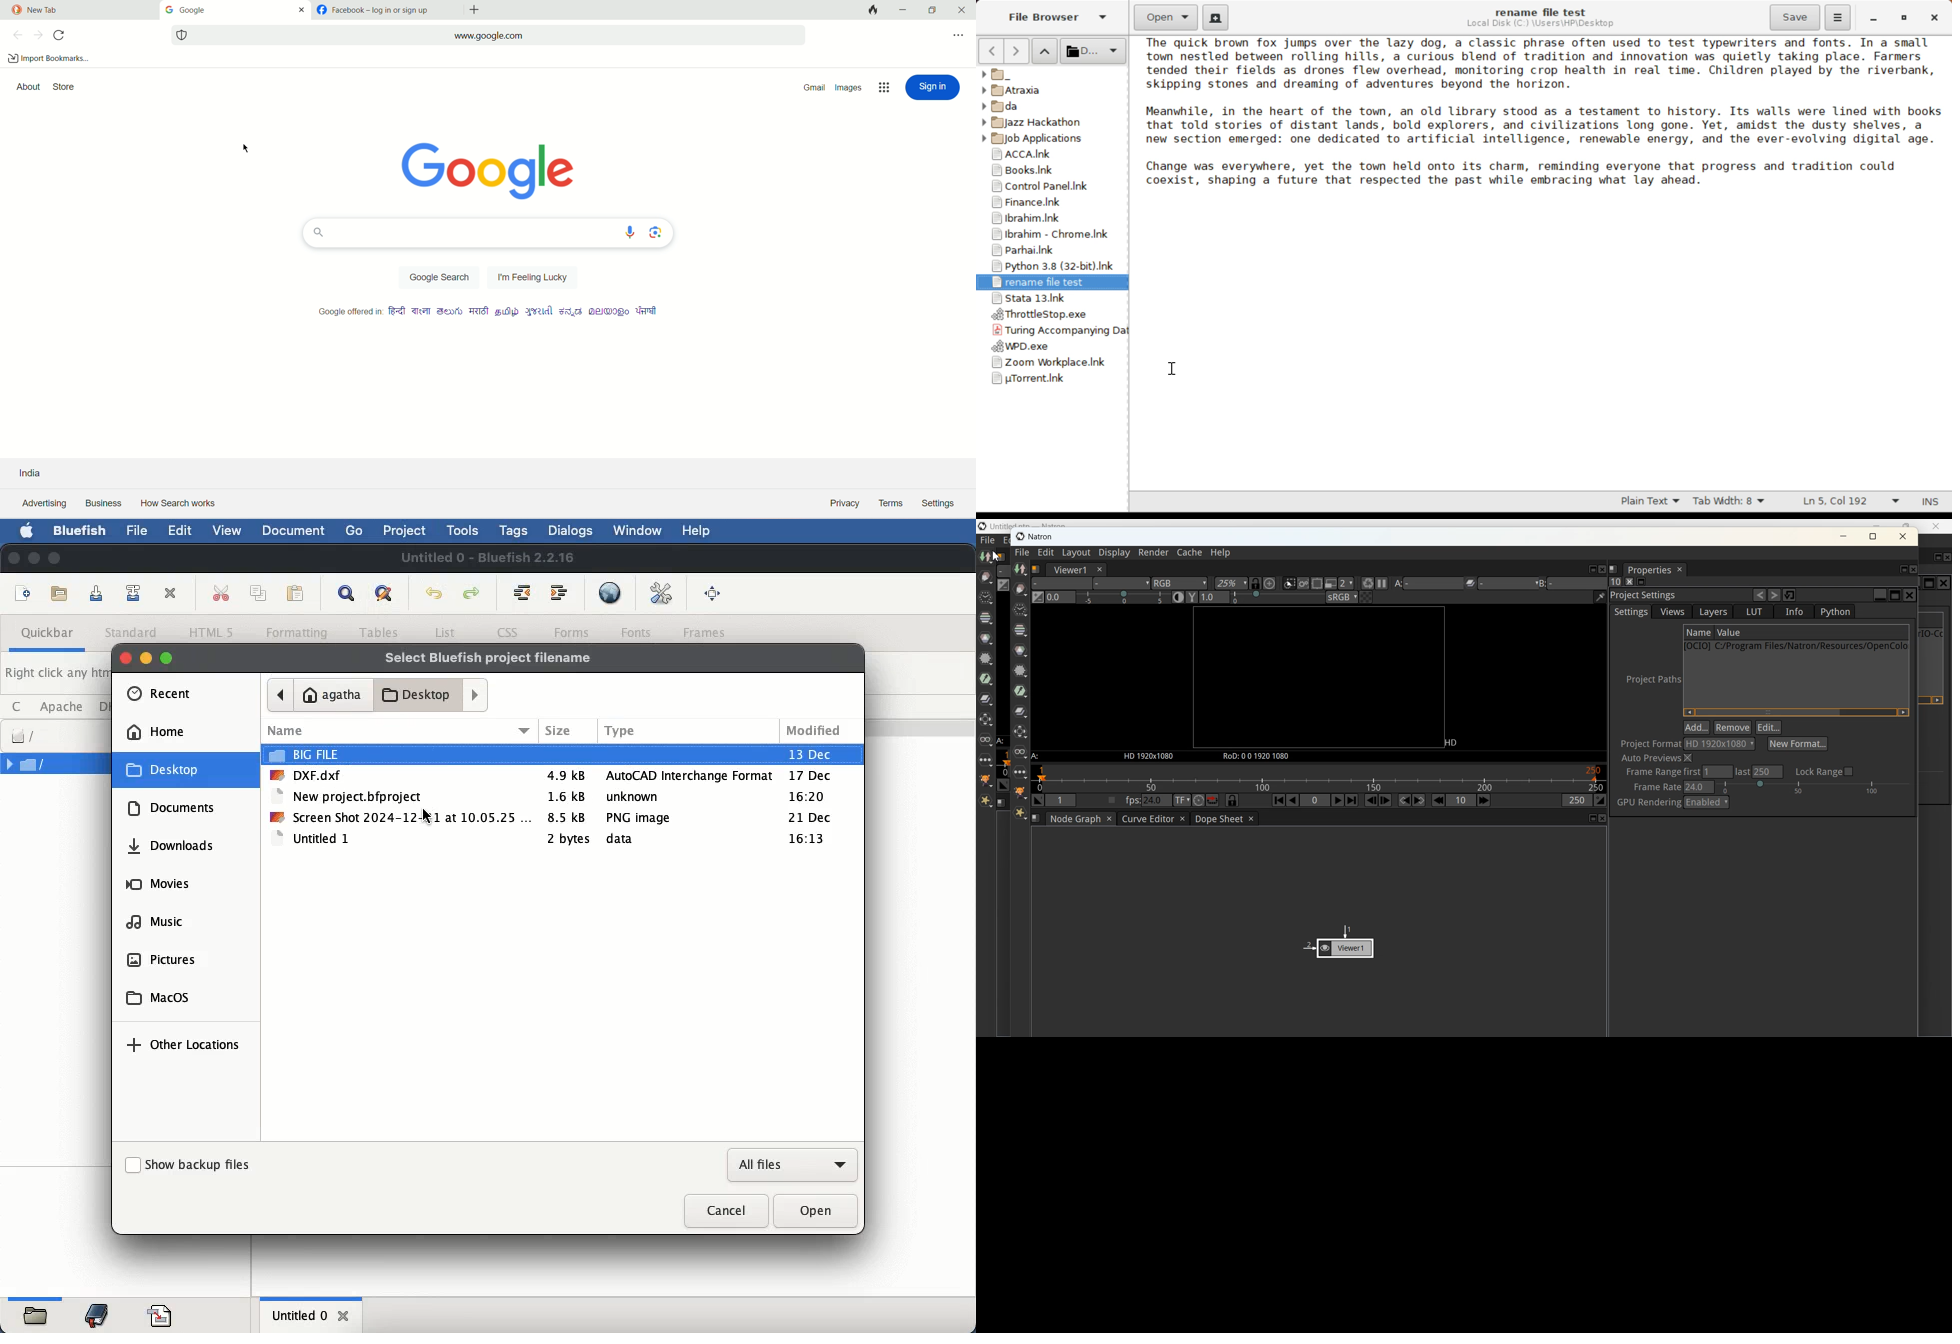  Describe the element at coordinates (1045, 52) in the screenshot. I see `Move Folder Up` at that location.